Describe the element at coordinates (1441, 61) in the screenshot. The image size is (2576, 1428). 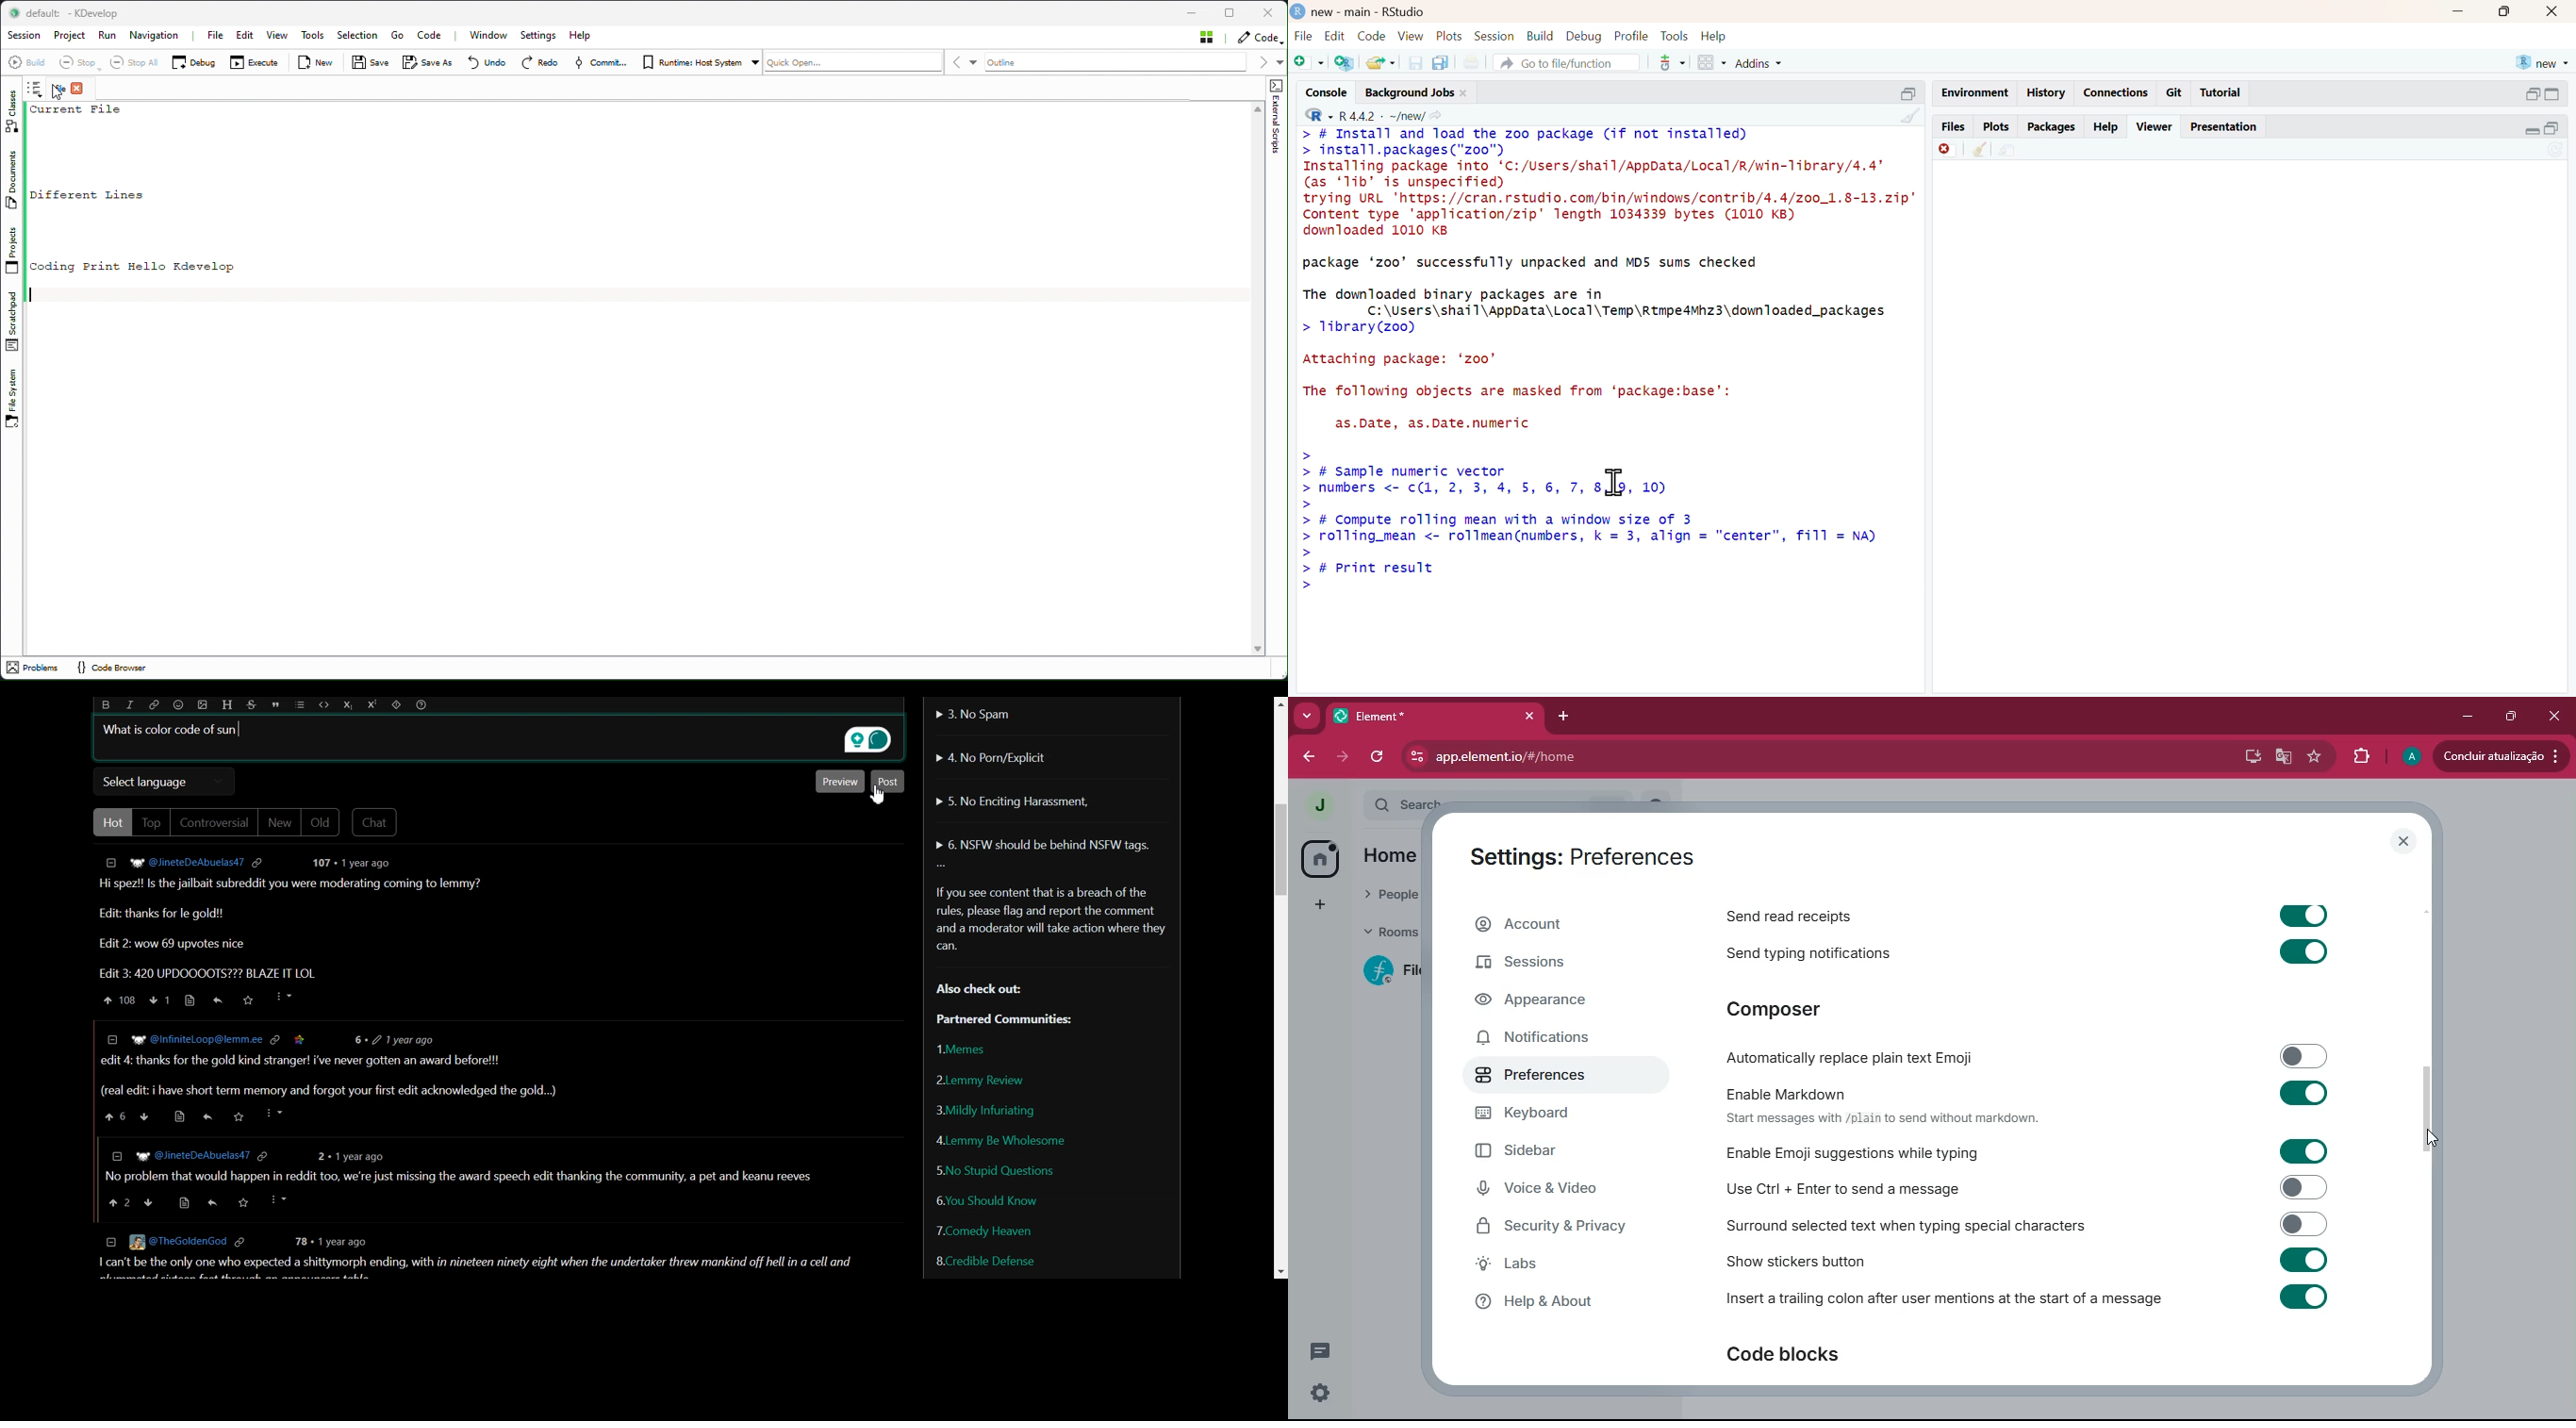
I see `copy` at that location.